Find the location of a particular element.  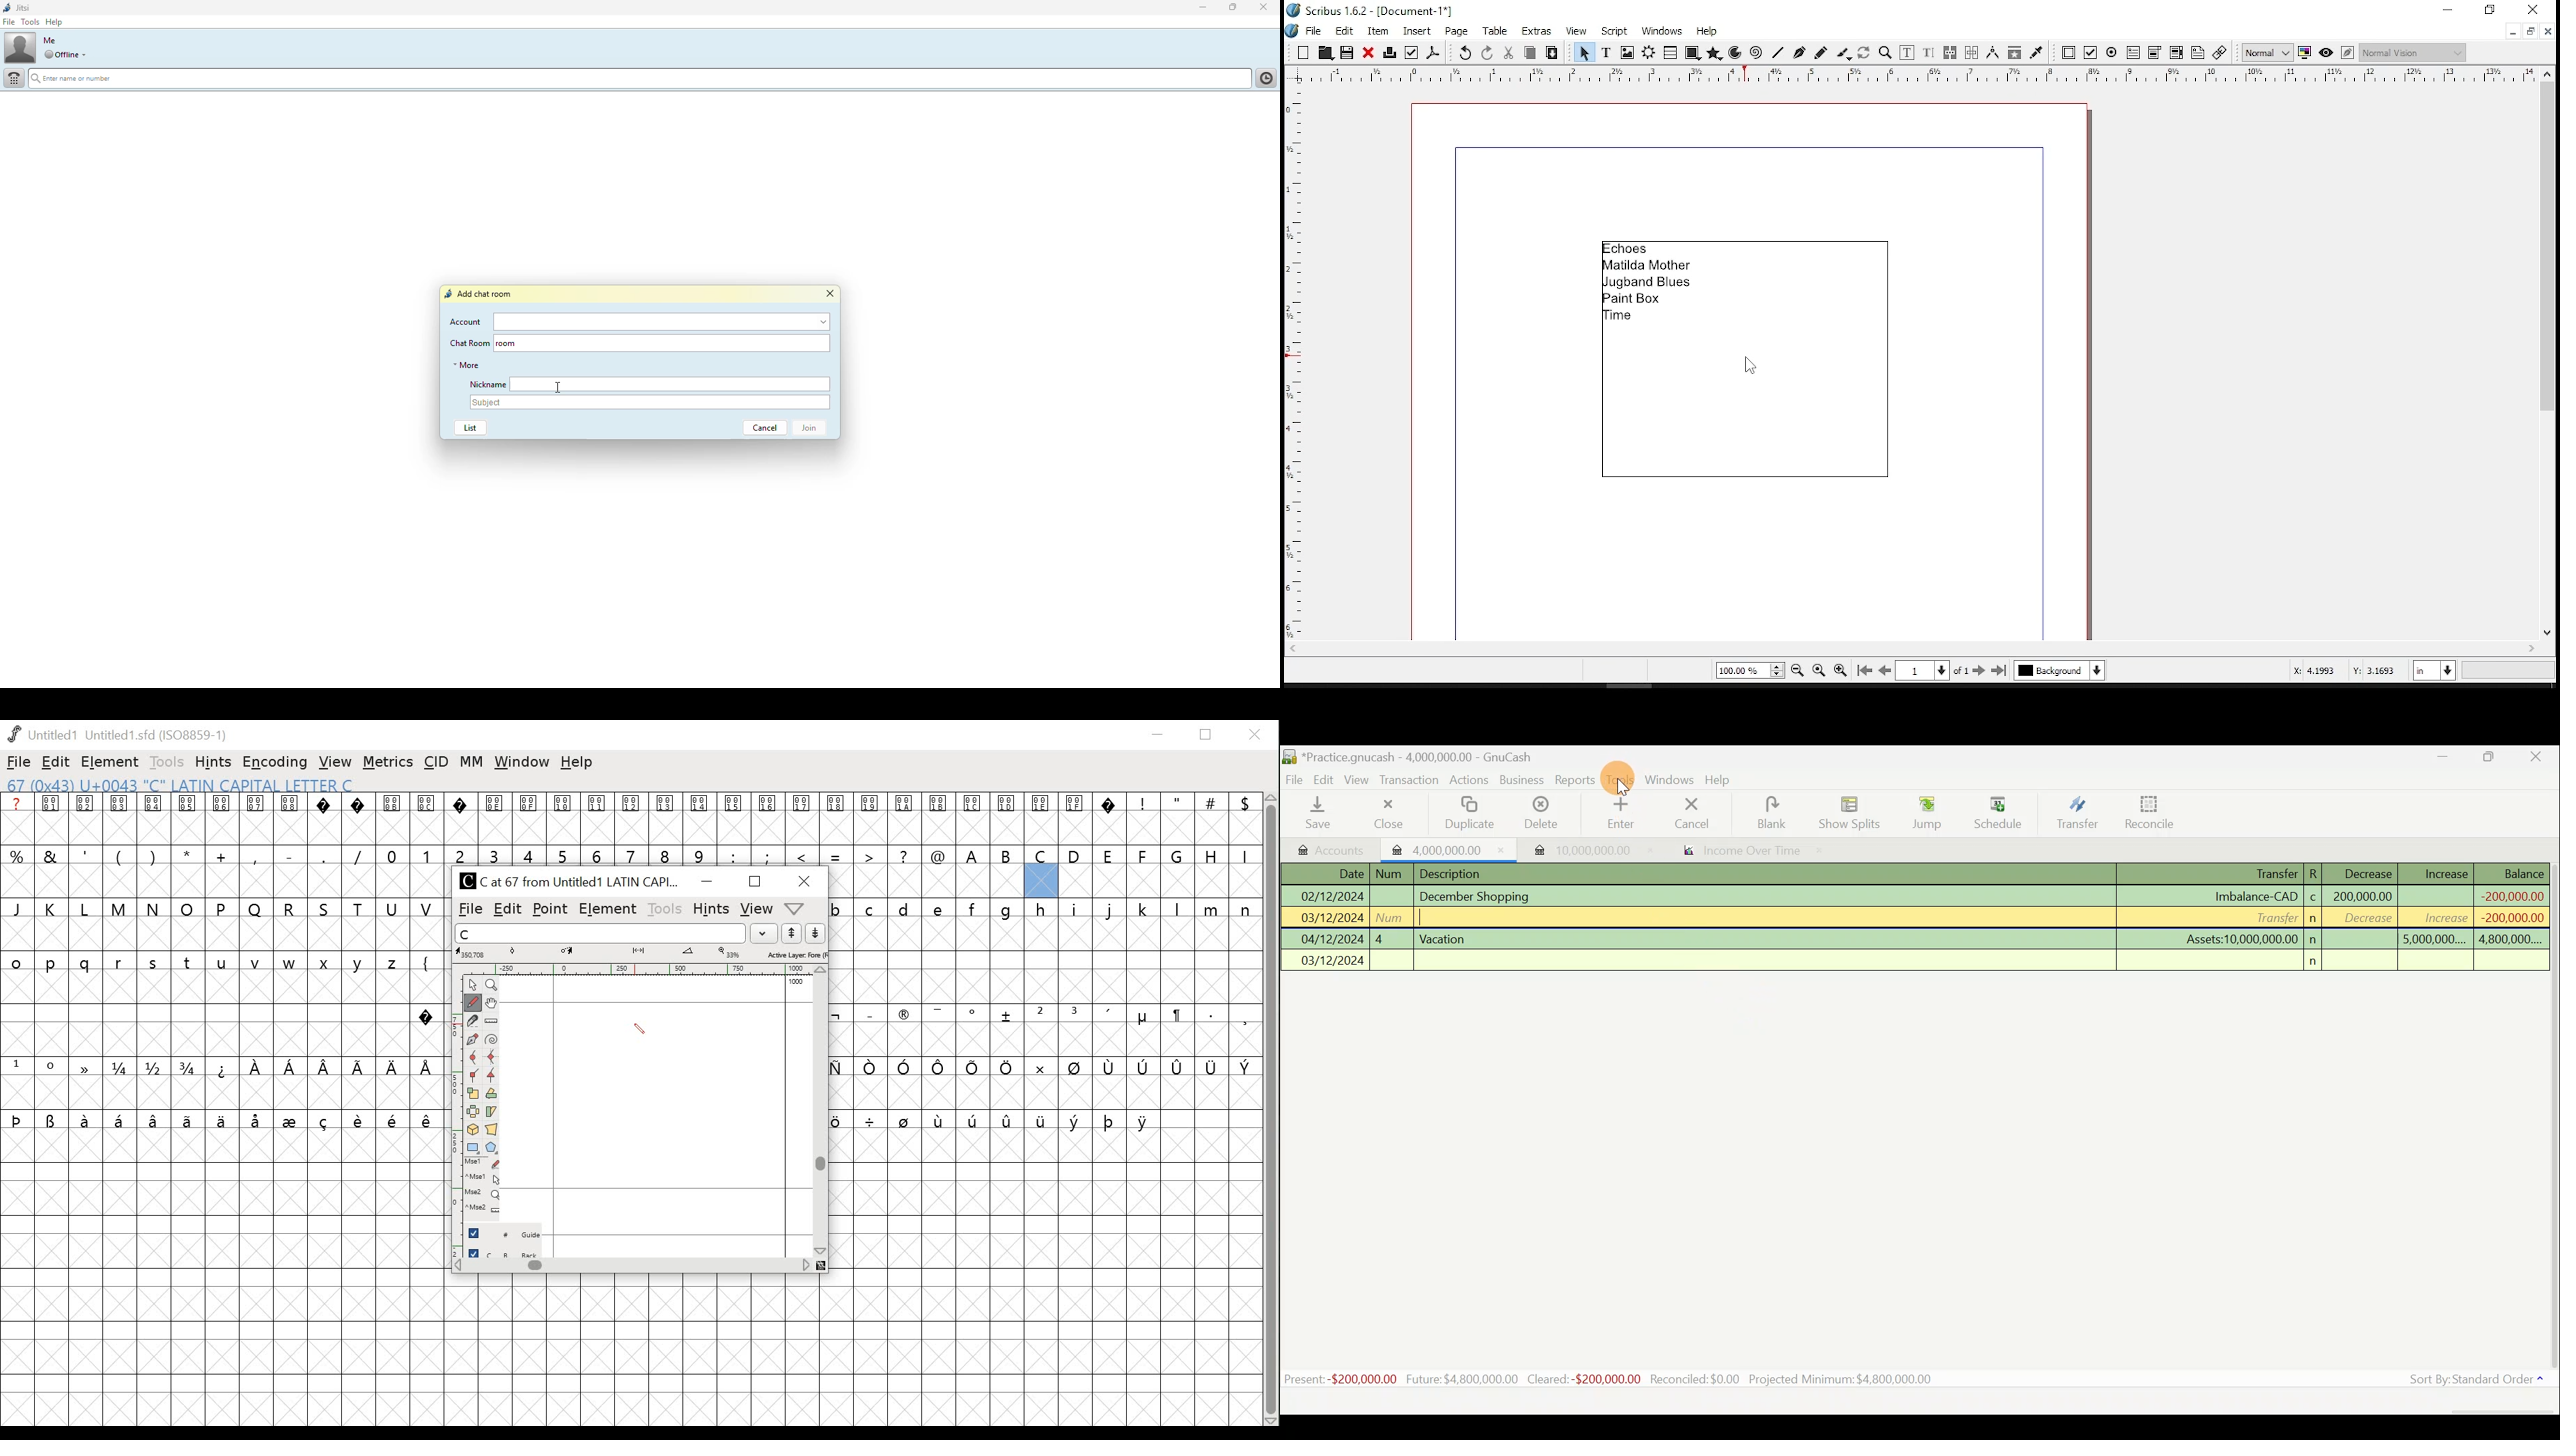

toggle color management system is located at coordinates (2304, 54).